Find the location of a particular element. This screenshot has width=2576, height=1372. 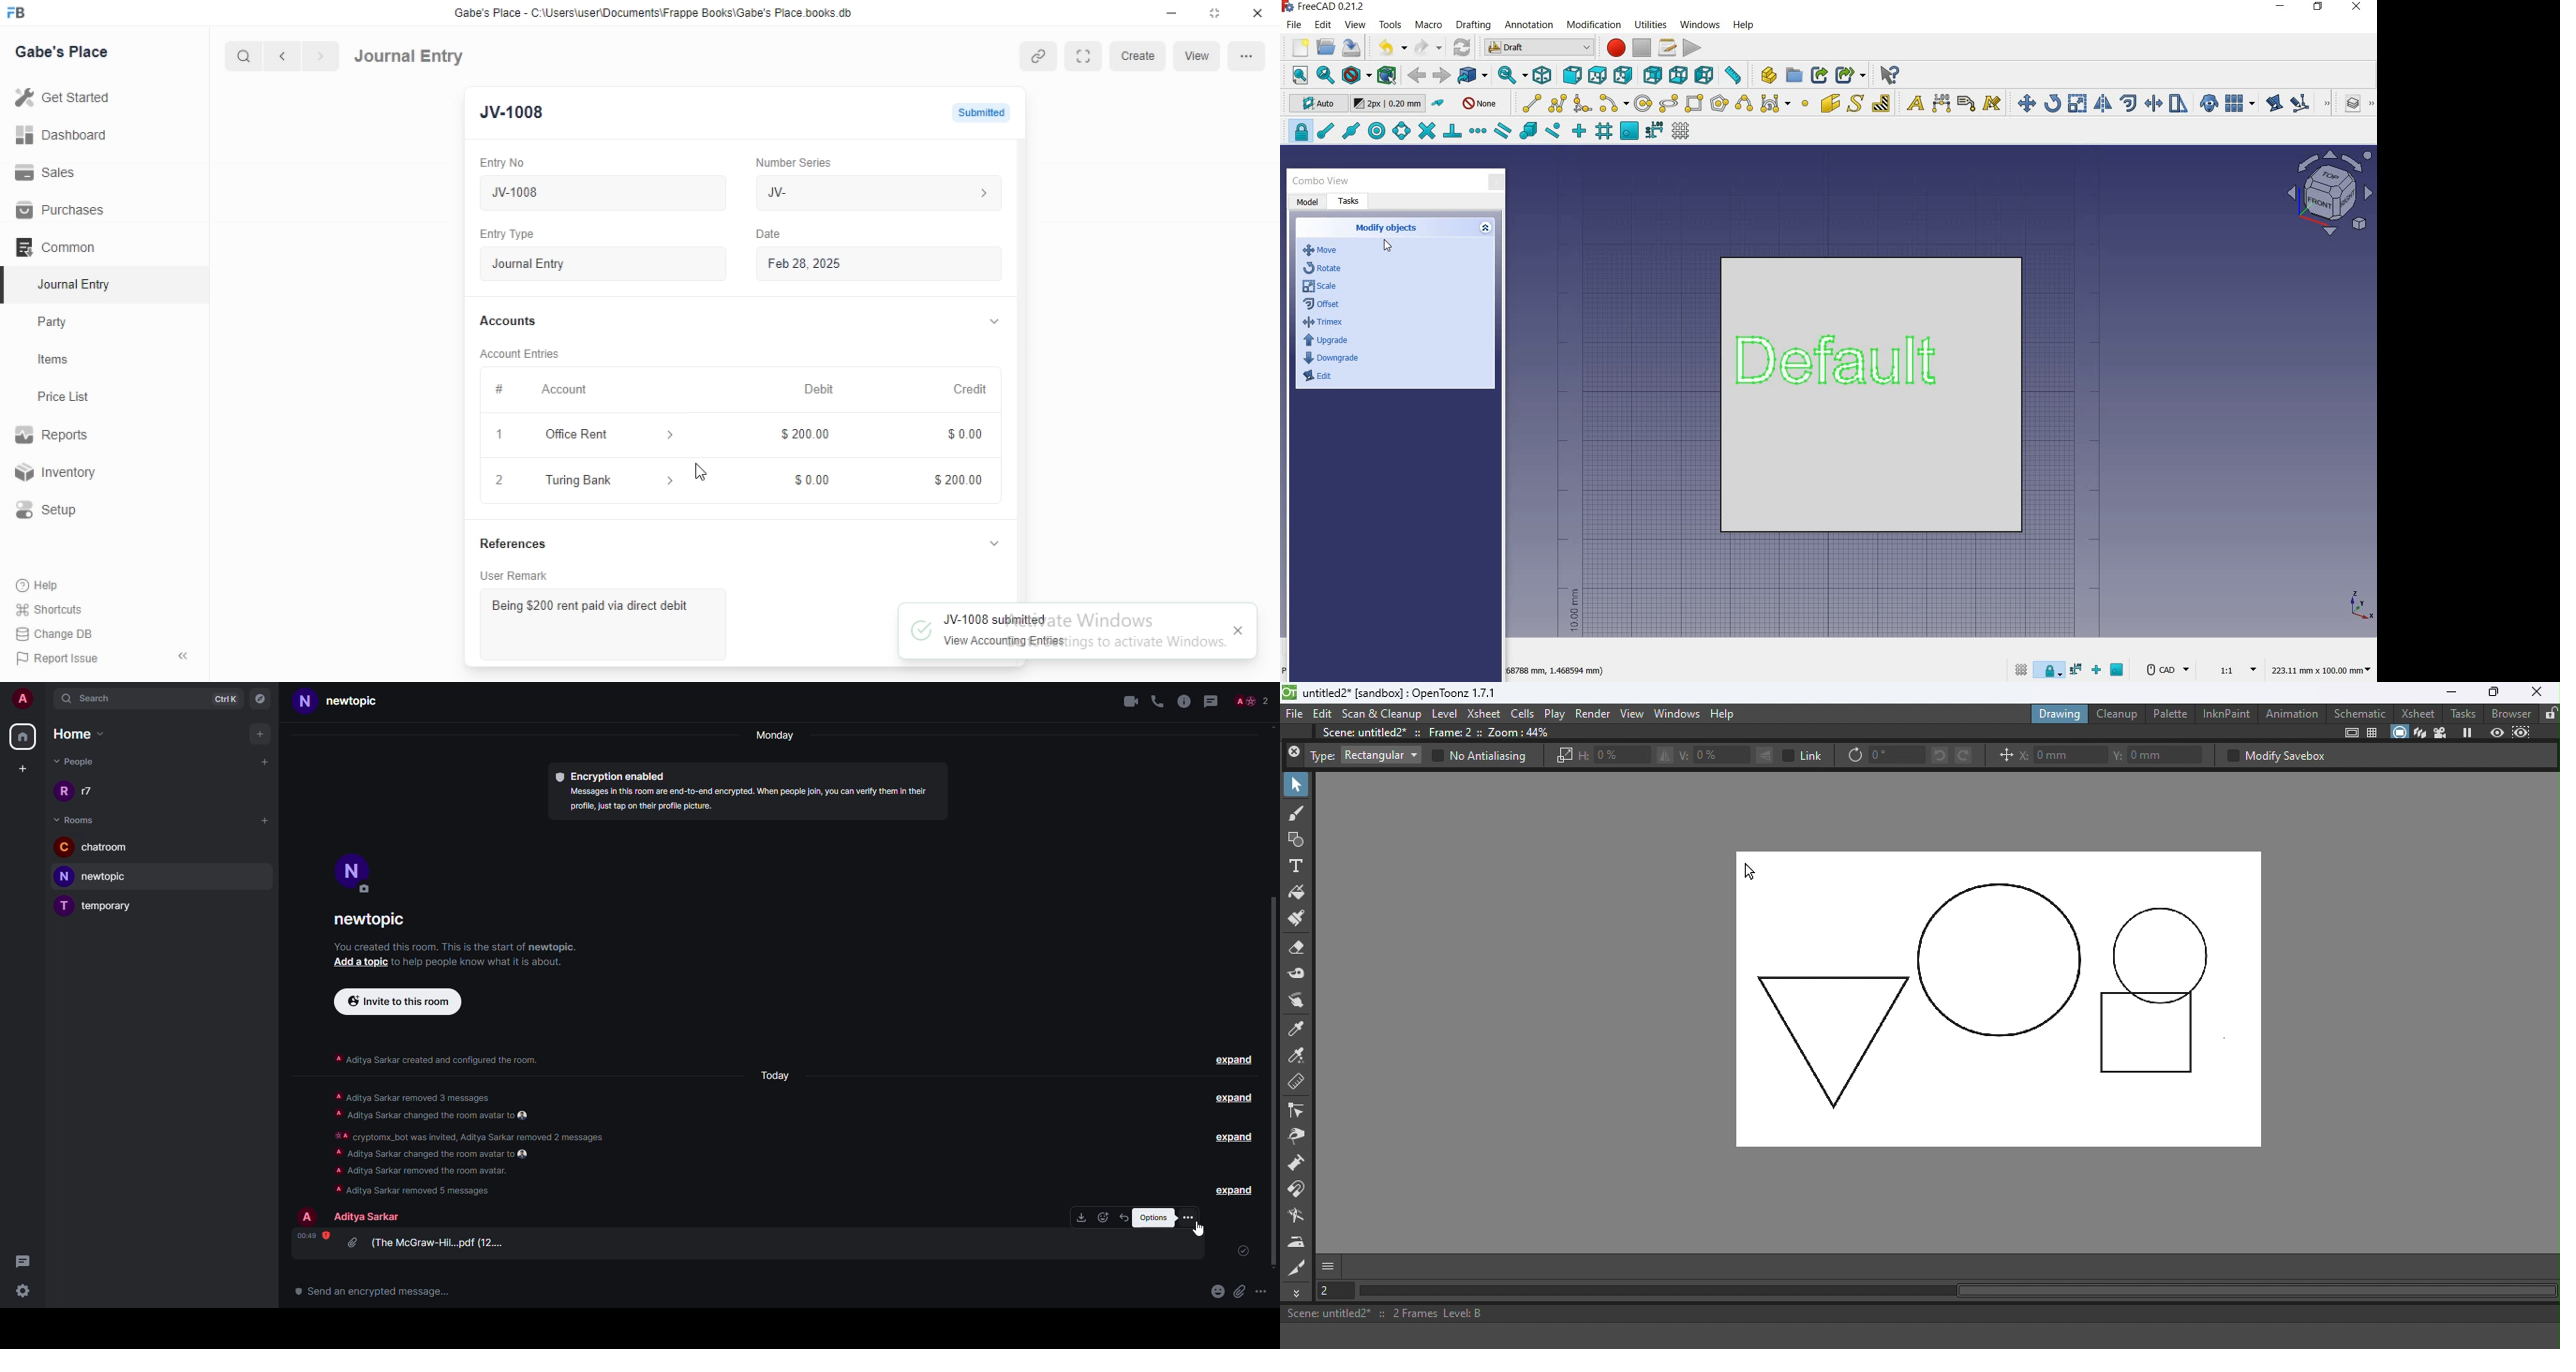

bounding box is located at coordinates (1388, 76).